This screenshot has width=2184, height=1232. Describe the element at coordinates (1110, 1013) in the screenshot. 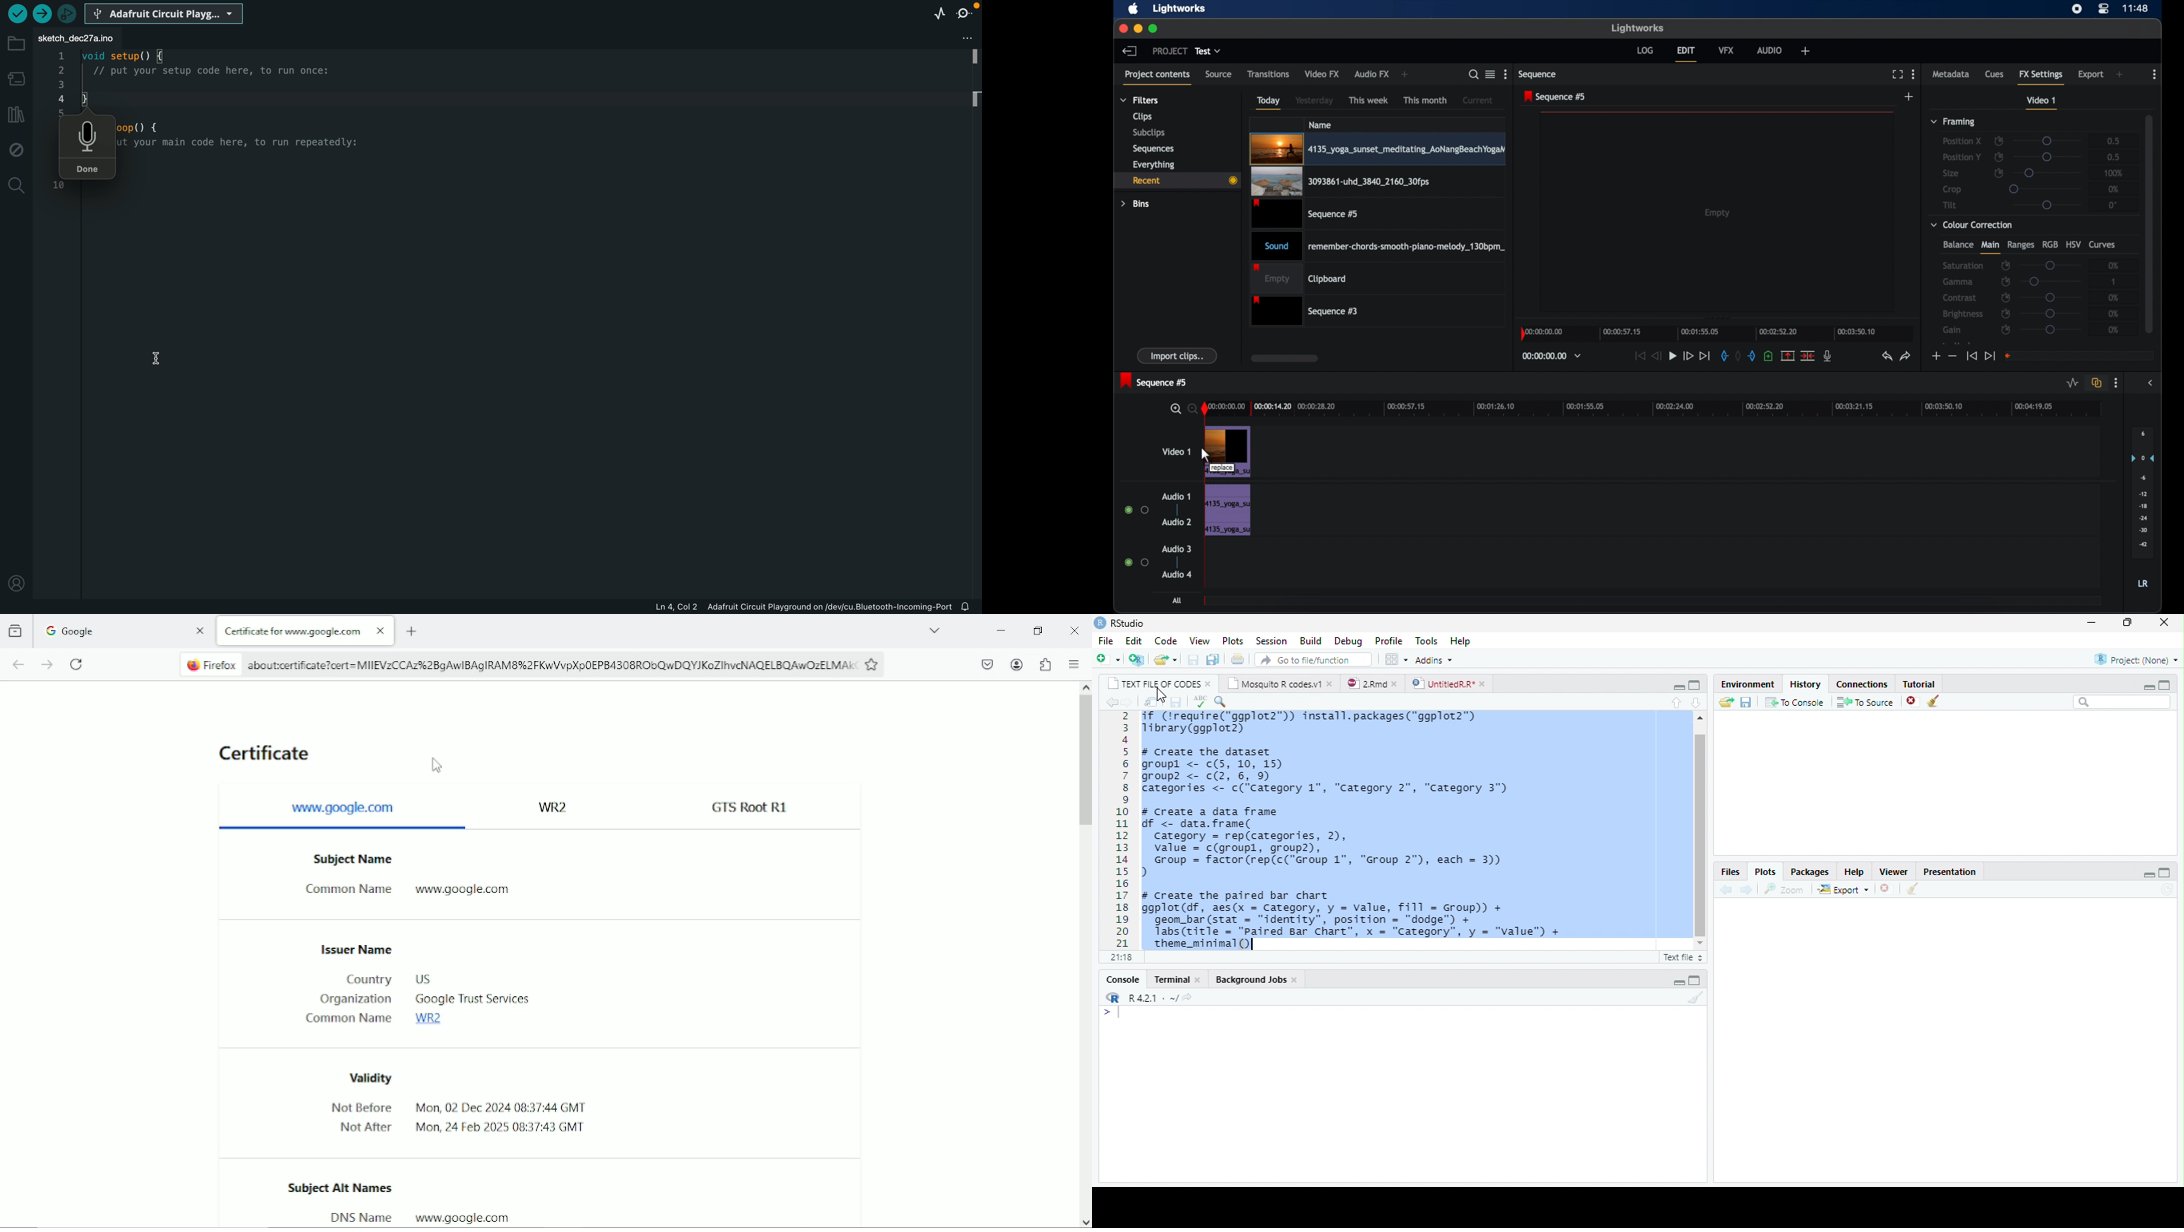

I see `typing` at that location.